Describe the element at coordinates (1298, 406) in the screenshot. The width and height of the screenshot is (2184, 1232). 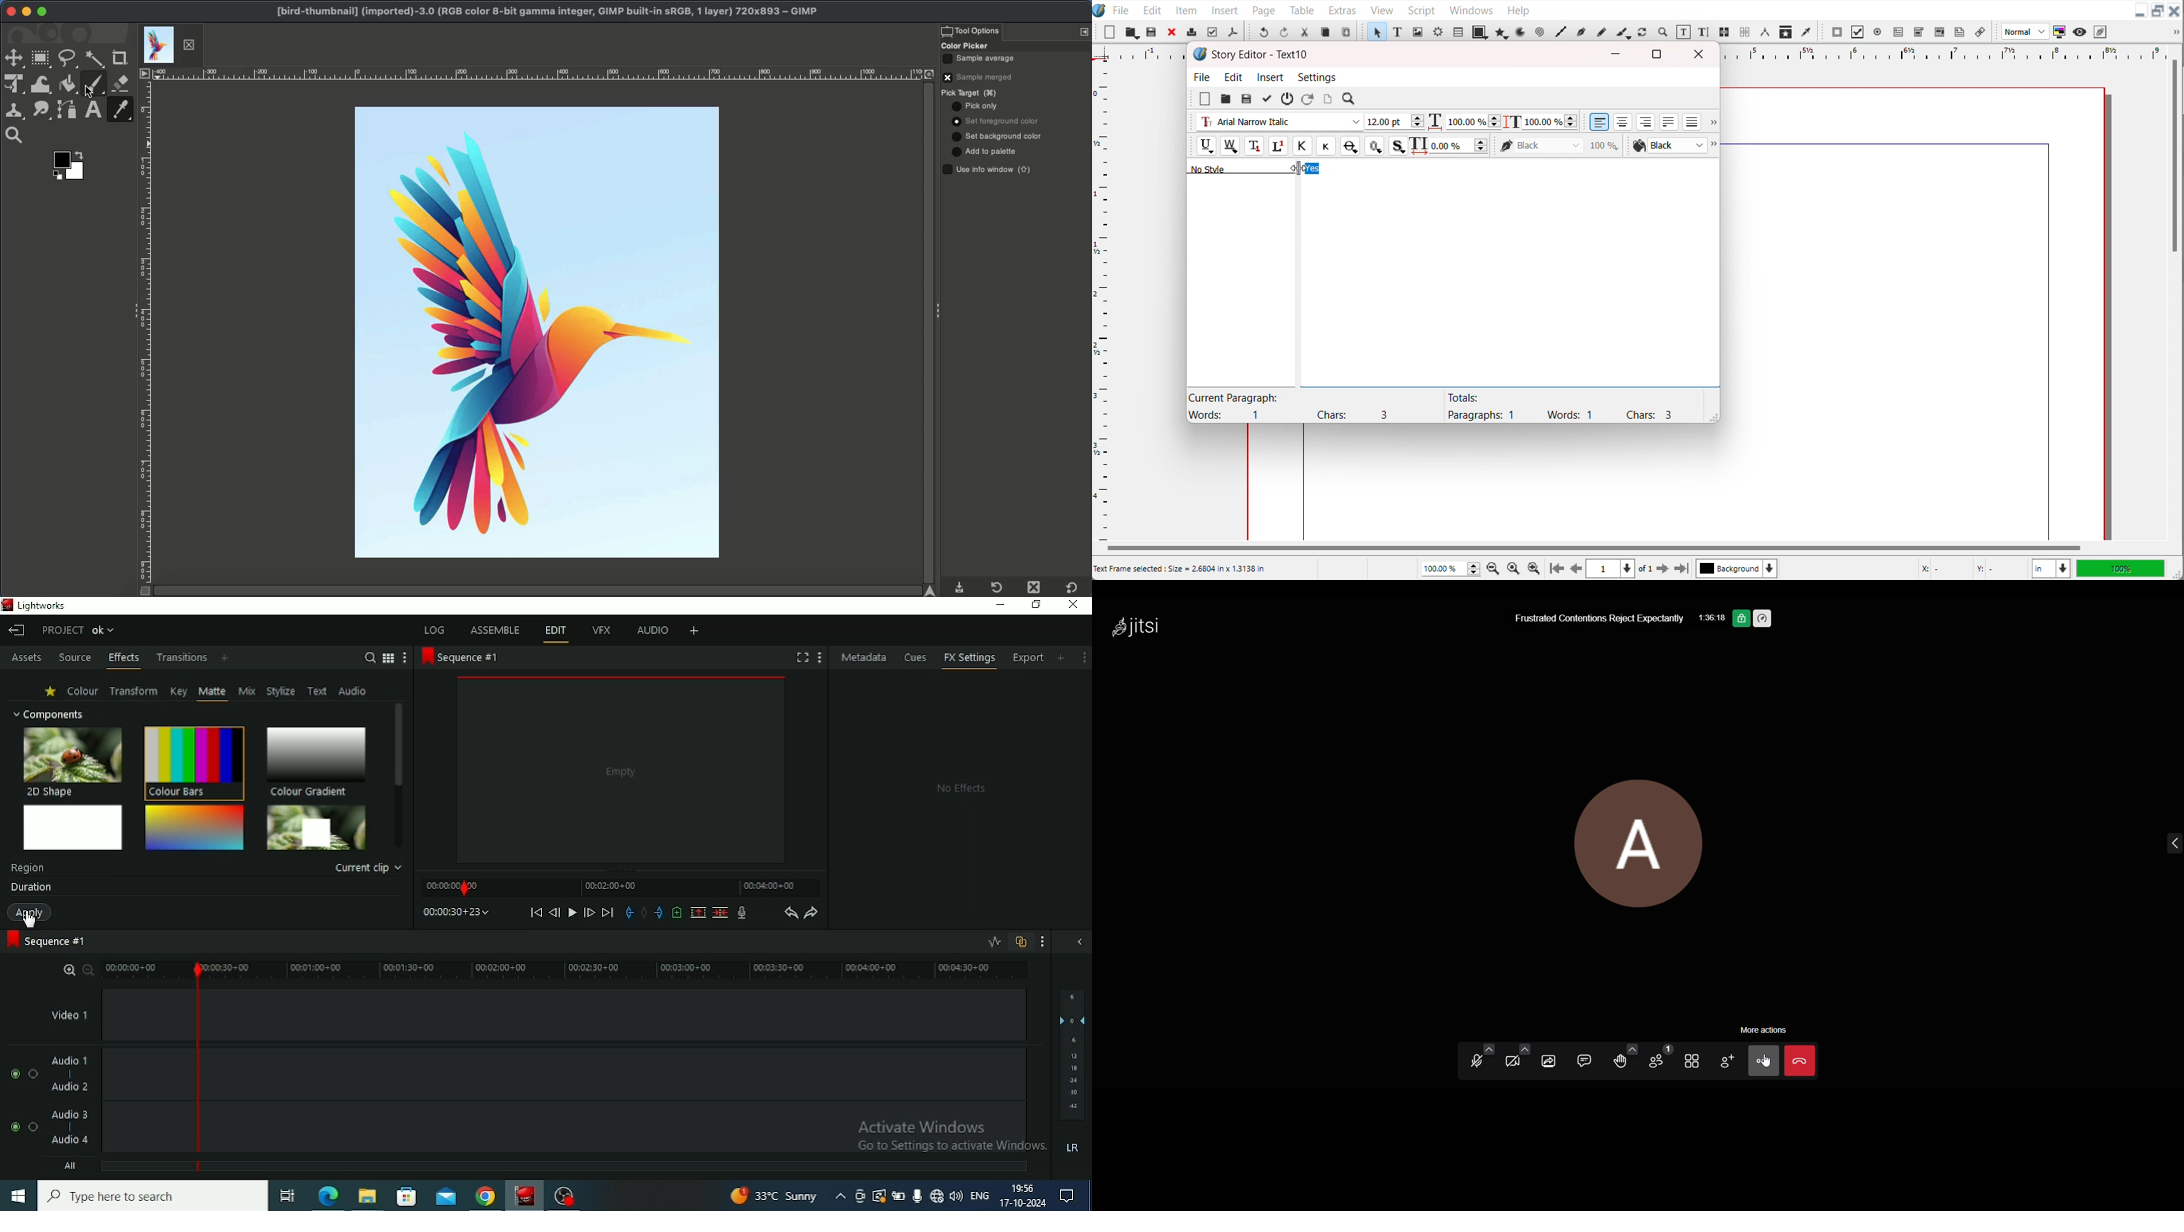
I see `Text` at that location.